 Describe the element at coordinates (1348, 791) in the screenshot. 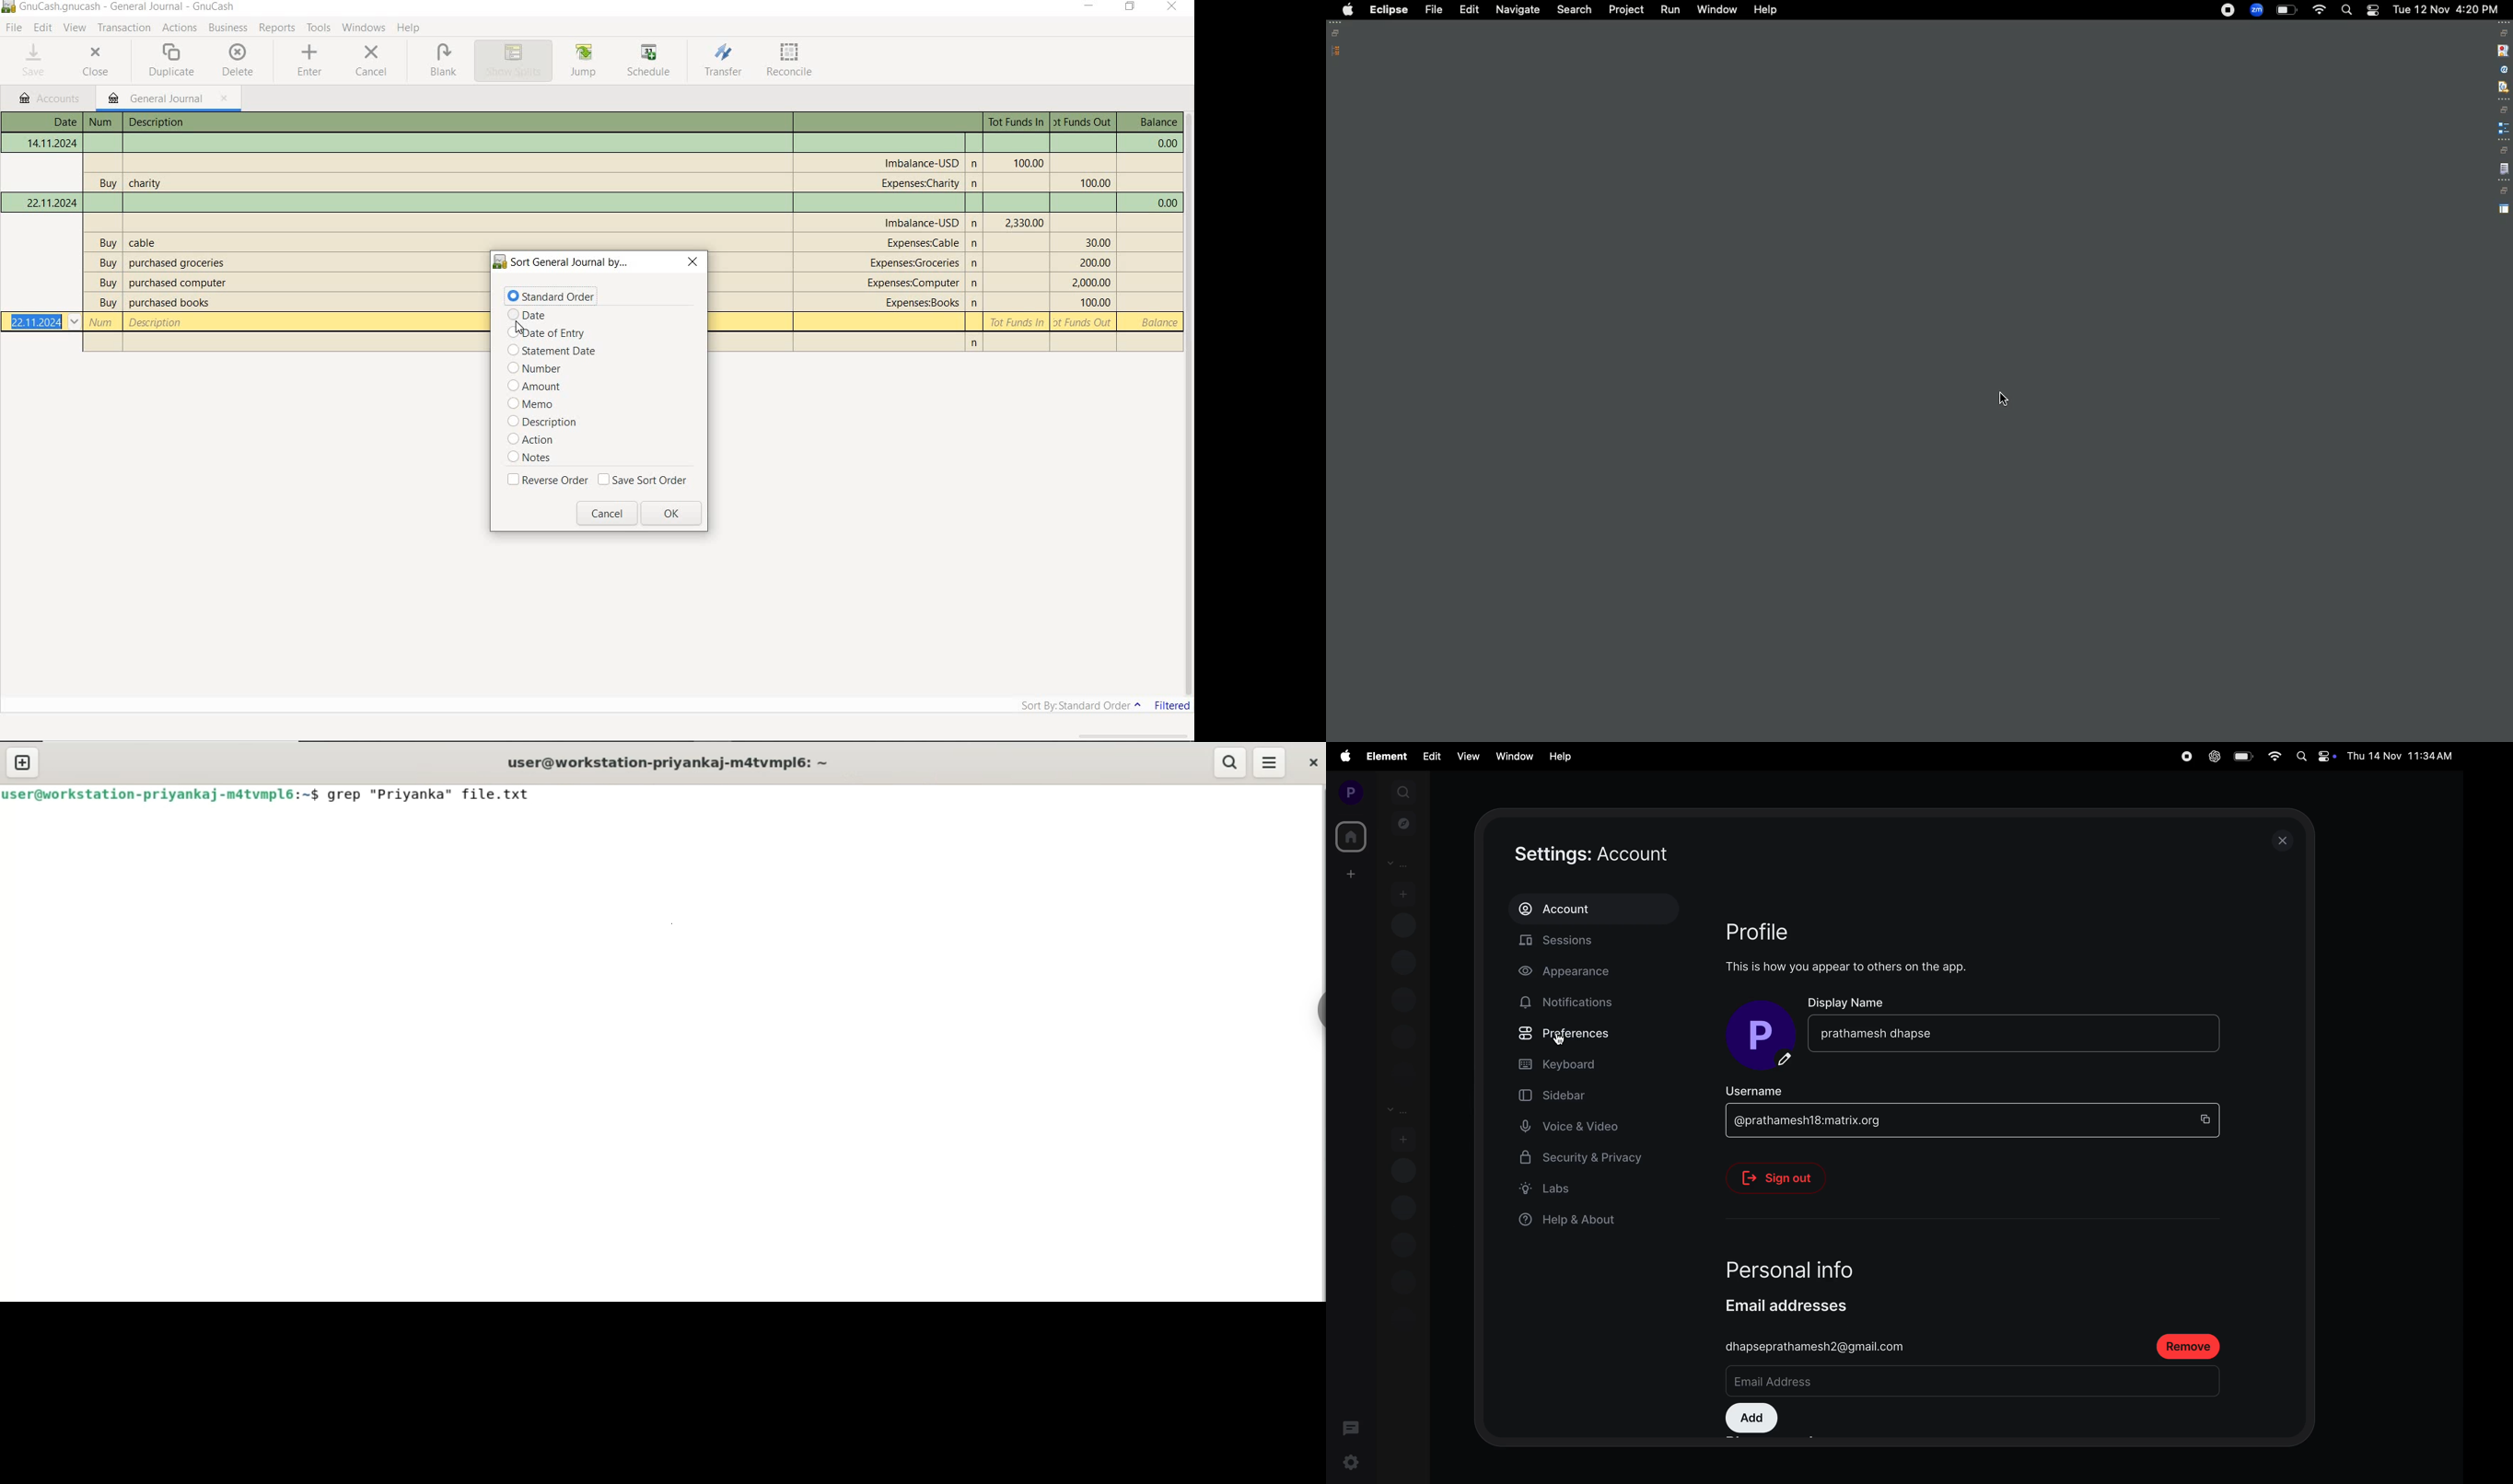

I see `profile` at that location.